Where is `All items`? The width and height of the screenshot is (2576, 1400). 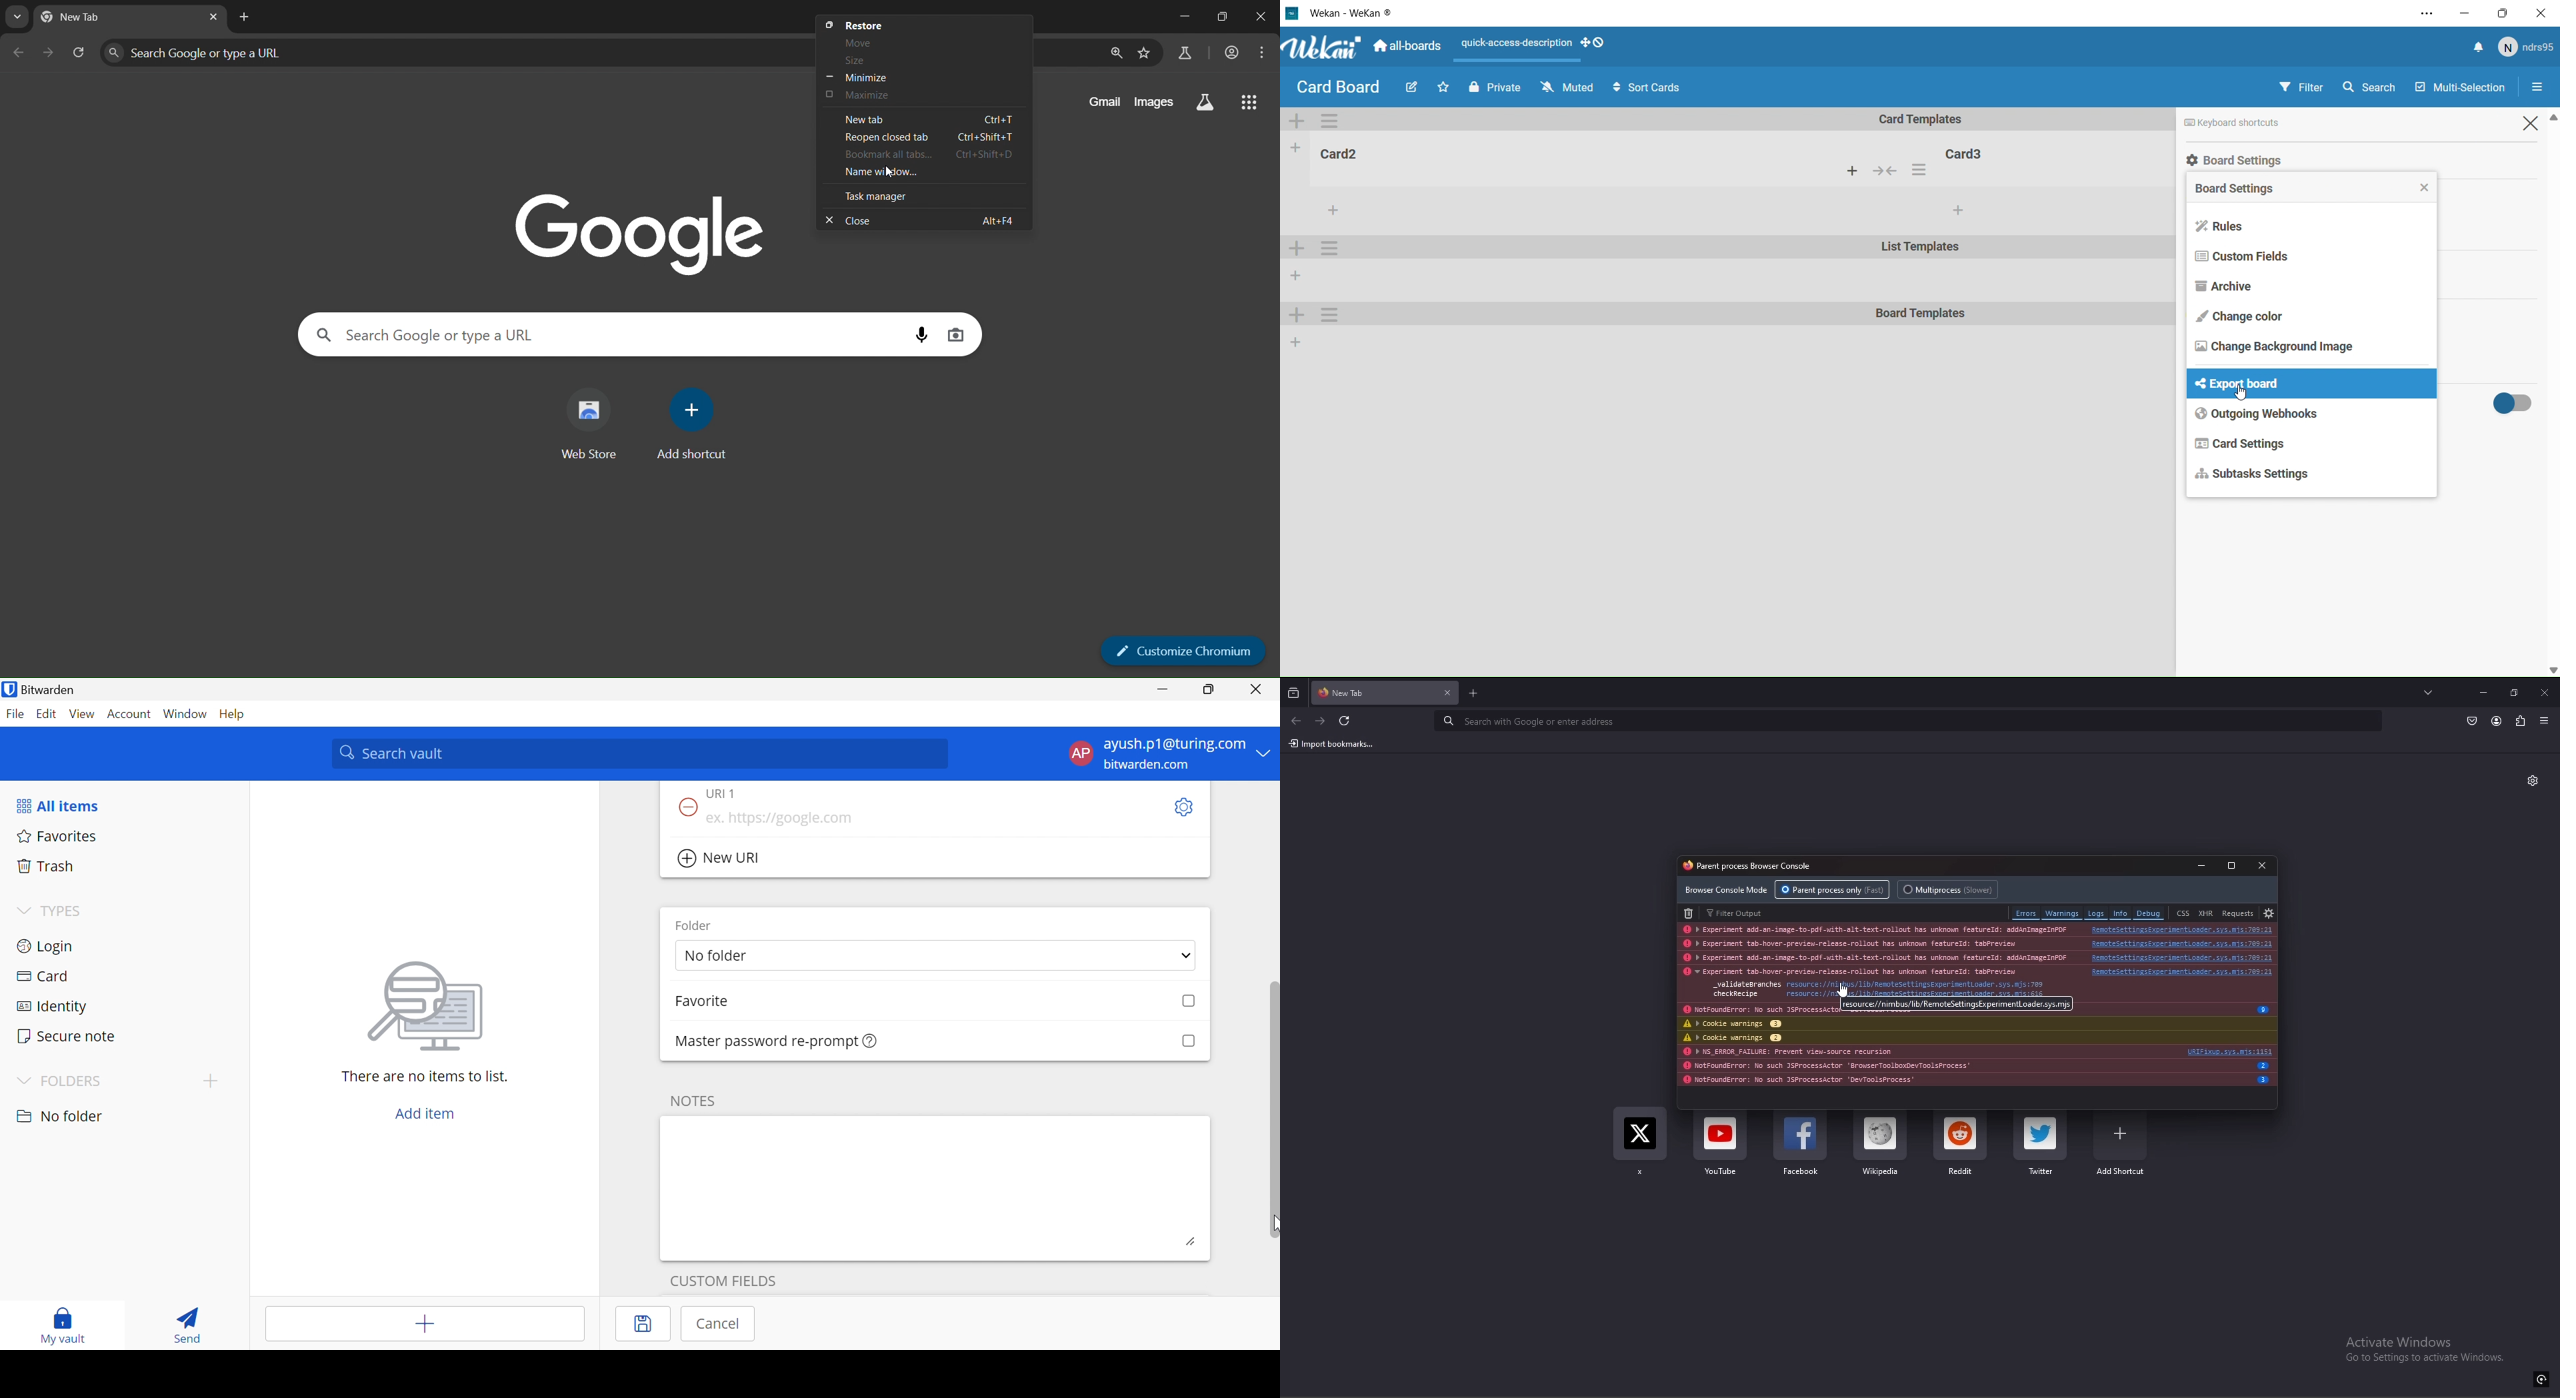
All items is located at coordinates (57, 806).